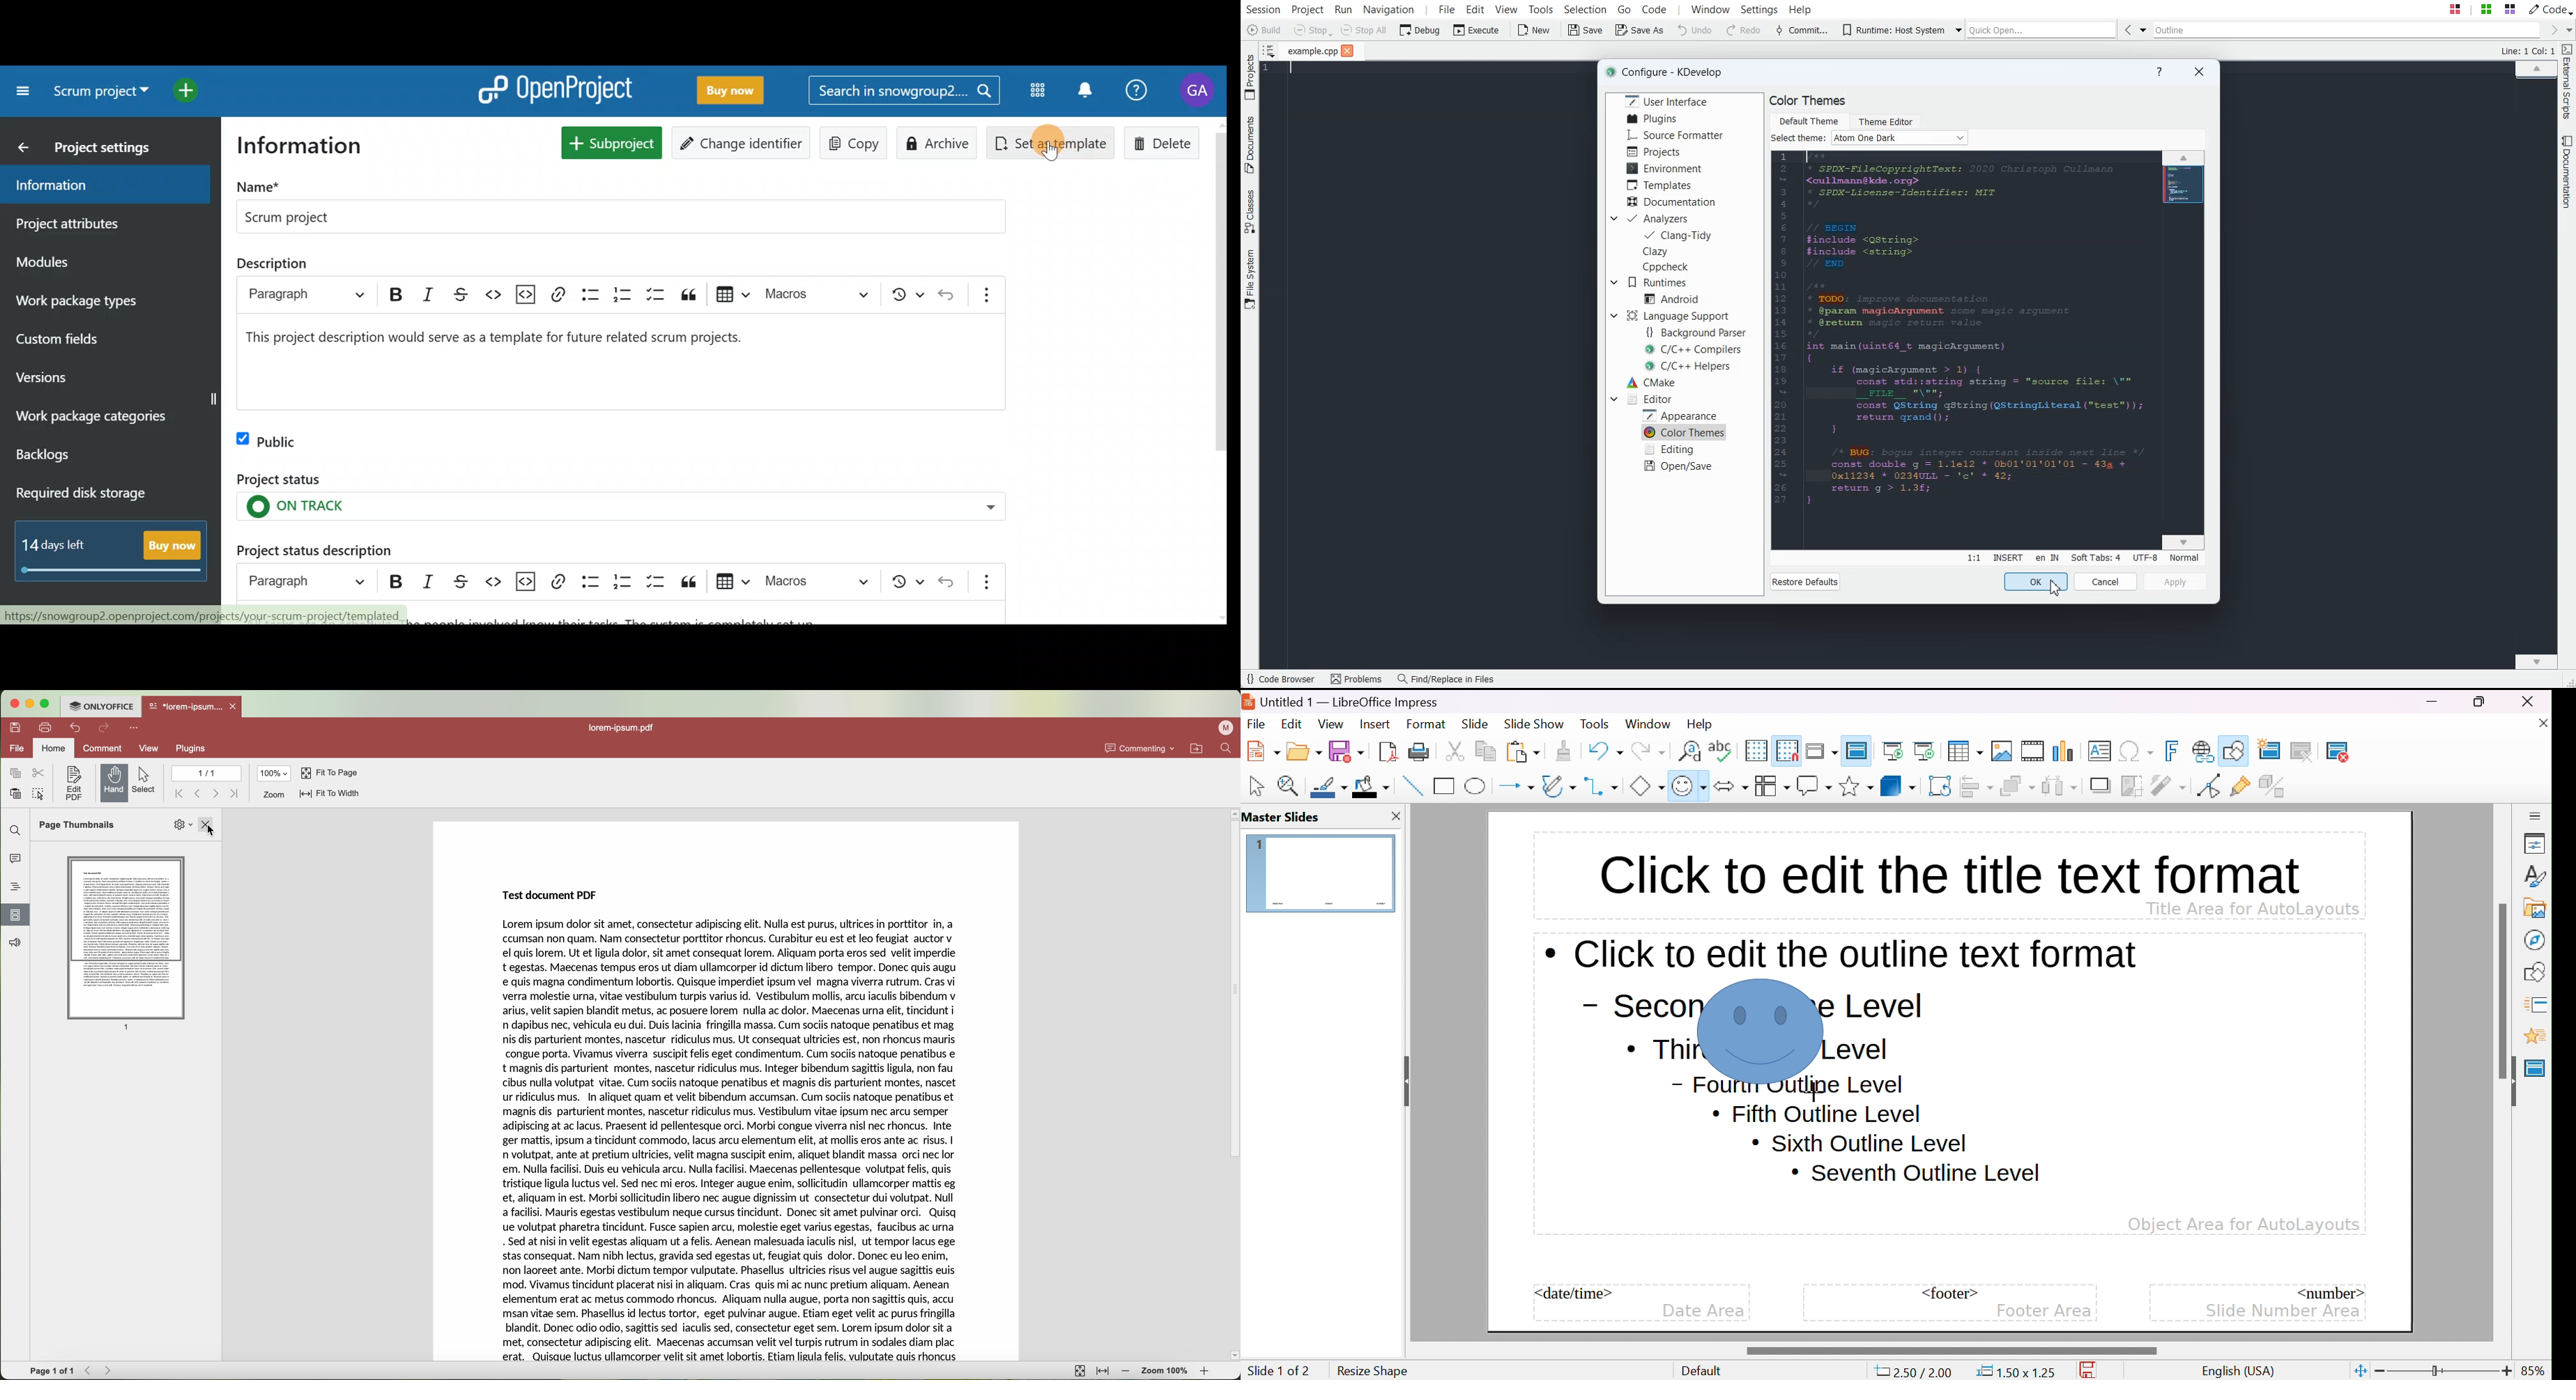 The height and width of the screenshot is (1400, 2576). Describe the element at coordinates (150, 748) in the screenshot. I see `view` at that location.